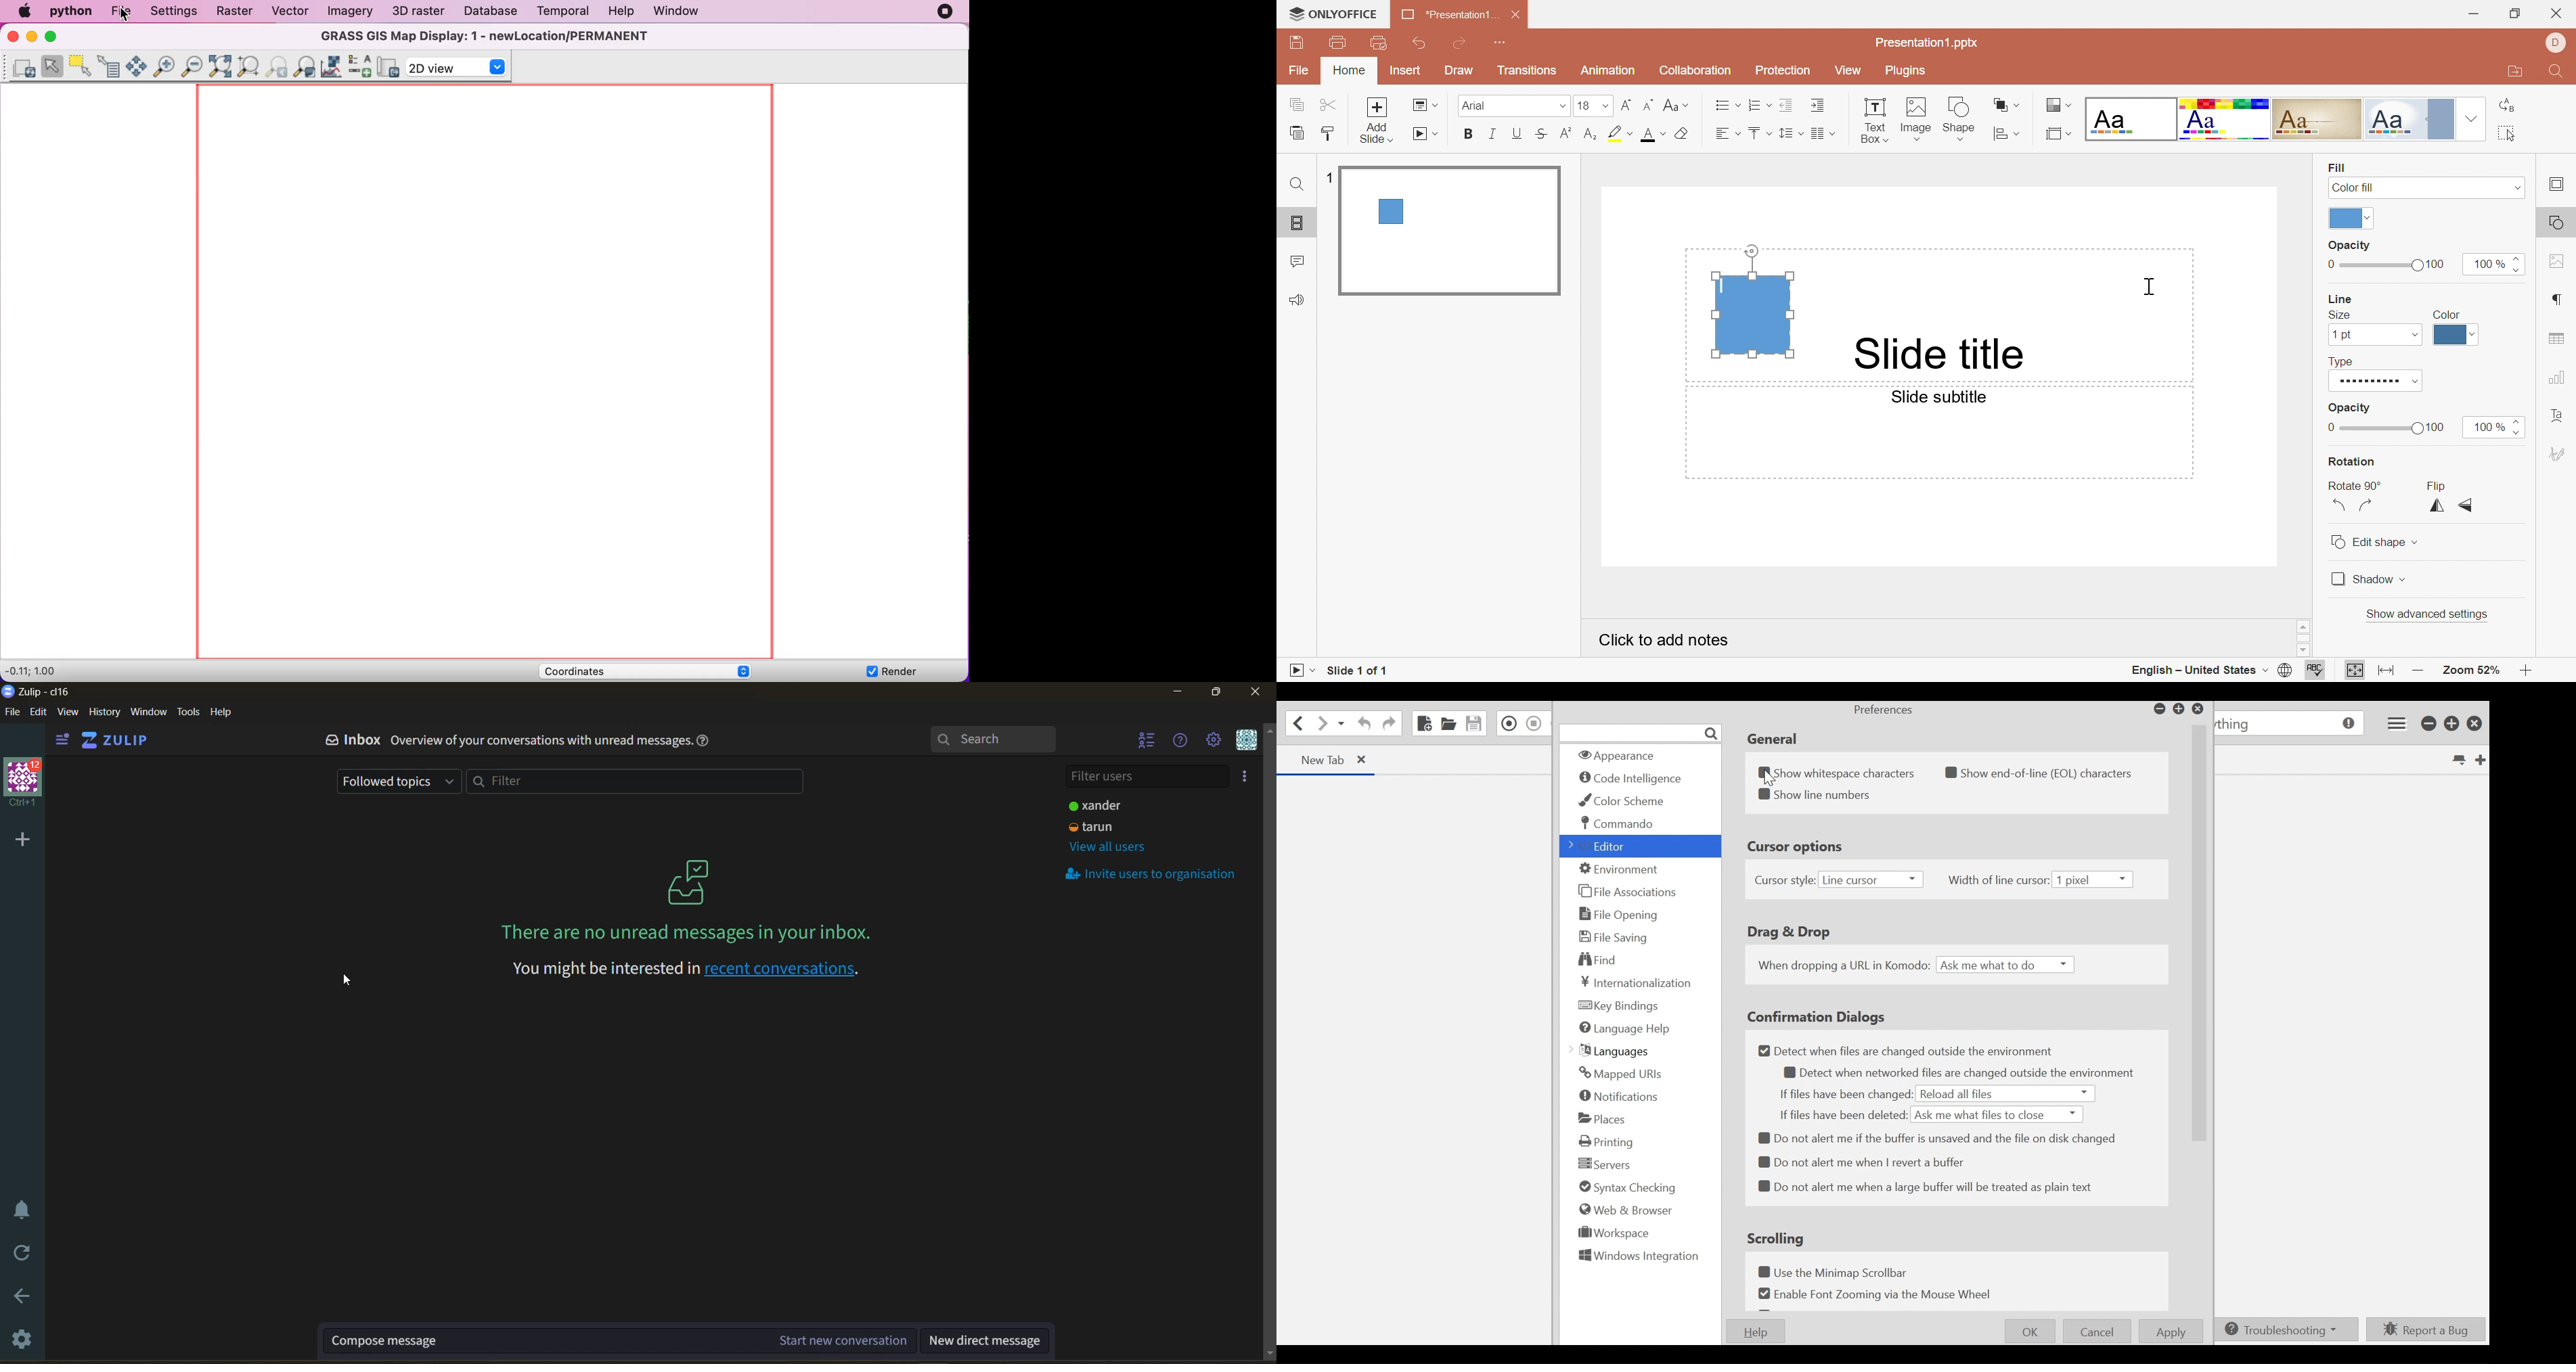  I want to click on organisation profile and name, so click(25, 784).